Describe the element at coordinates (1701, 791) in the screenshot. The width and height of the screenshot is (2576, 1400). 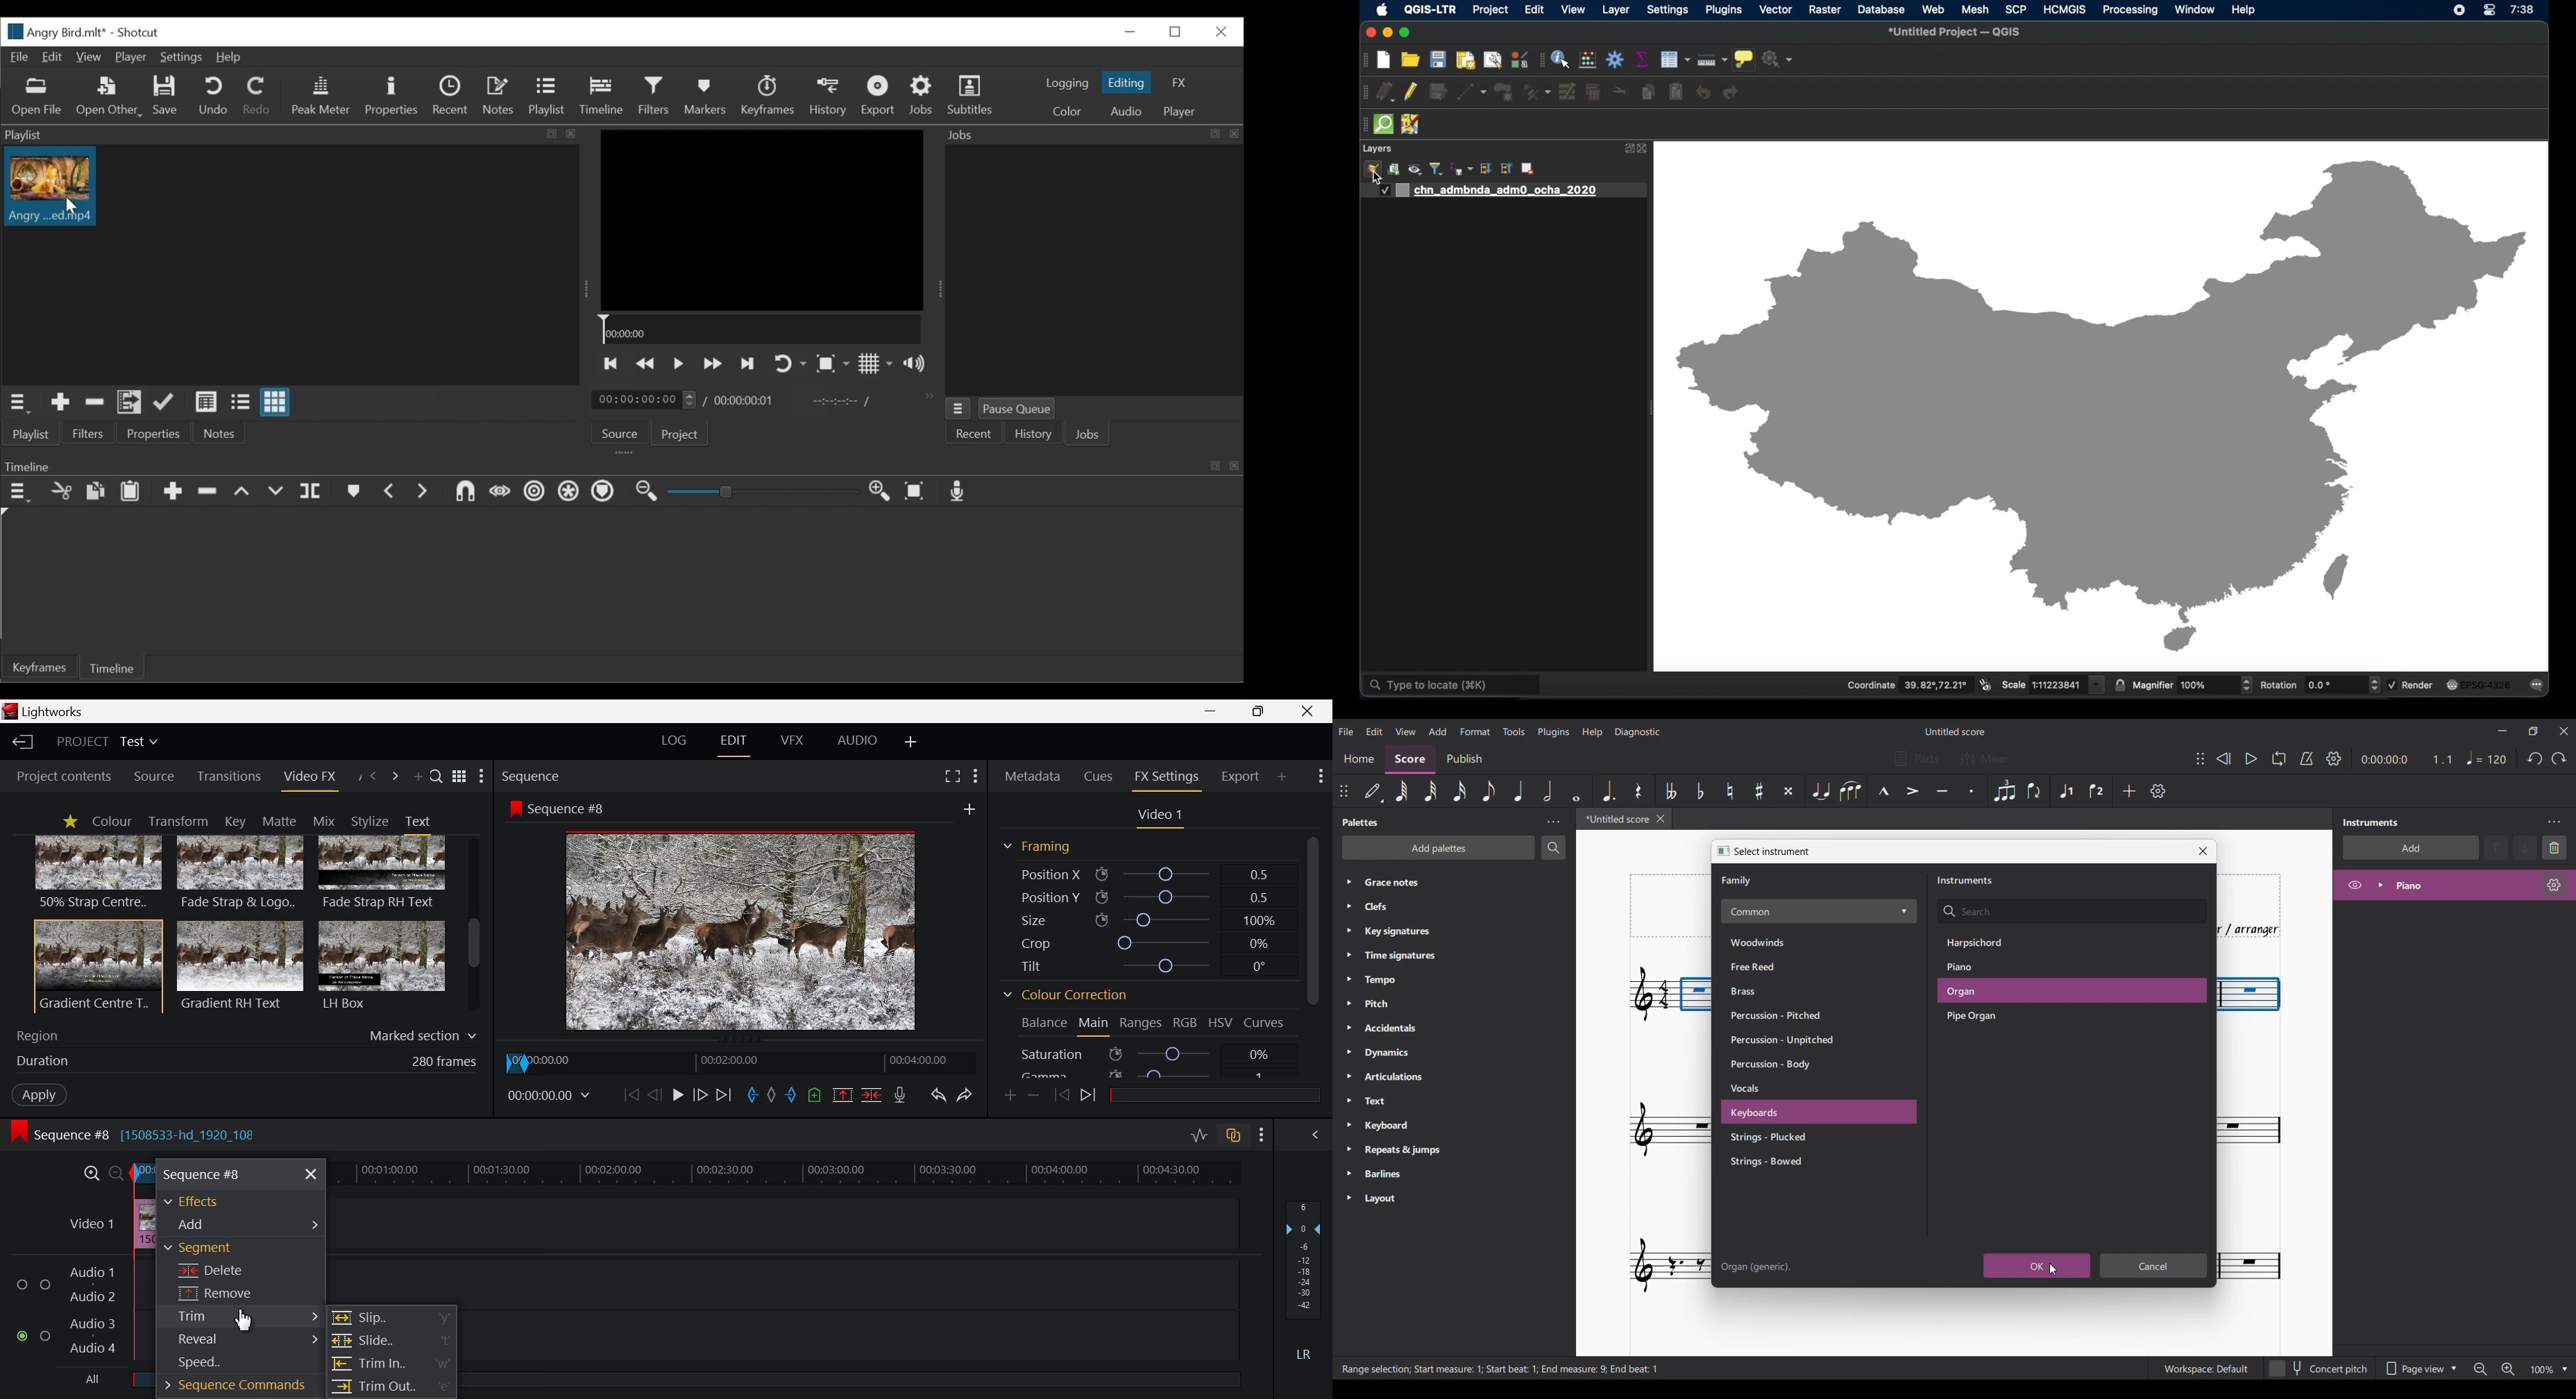
I see `Toggle flat` at that location.